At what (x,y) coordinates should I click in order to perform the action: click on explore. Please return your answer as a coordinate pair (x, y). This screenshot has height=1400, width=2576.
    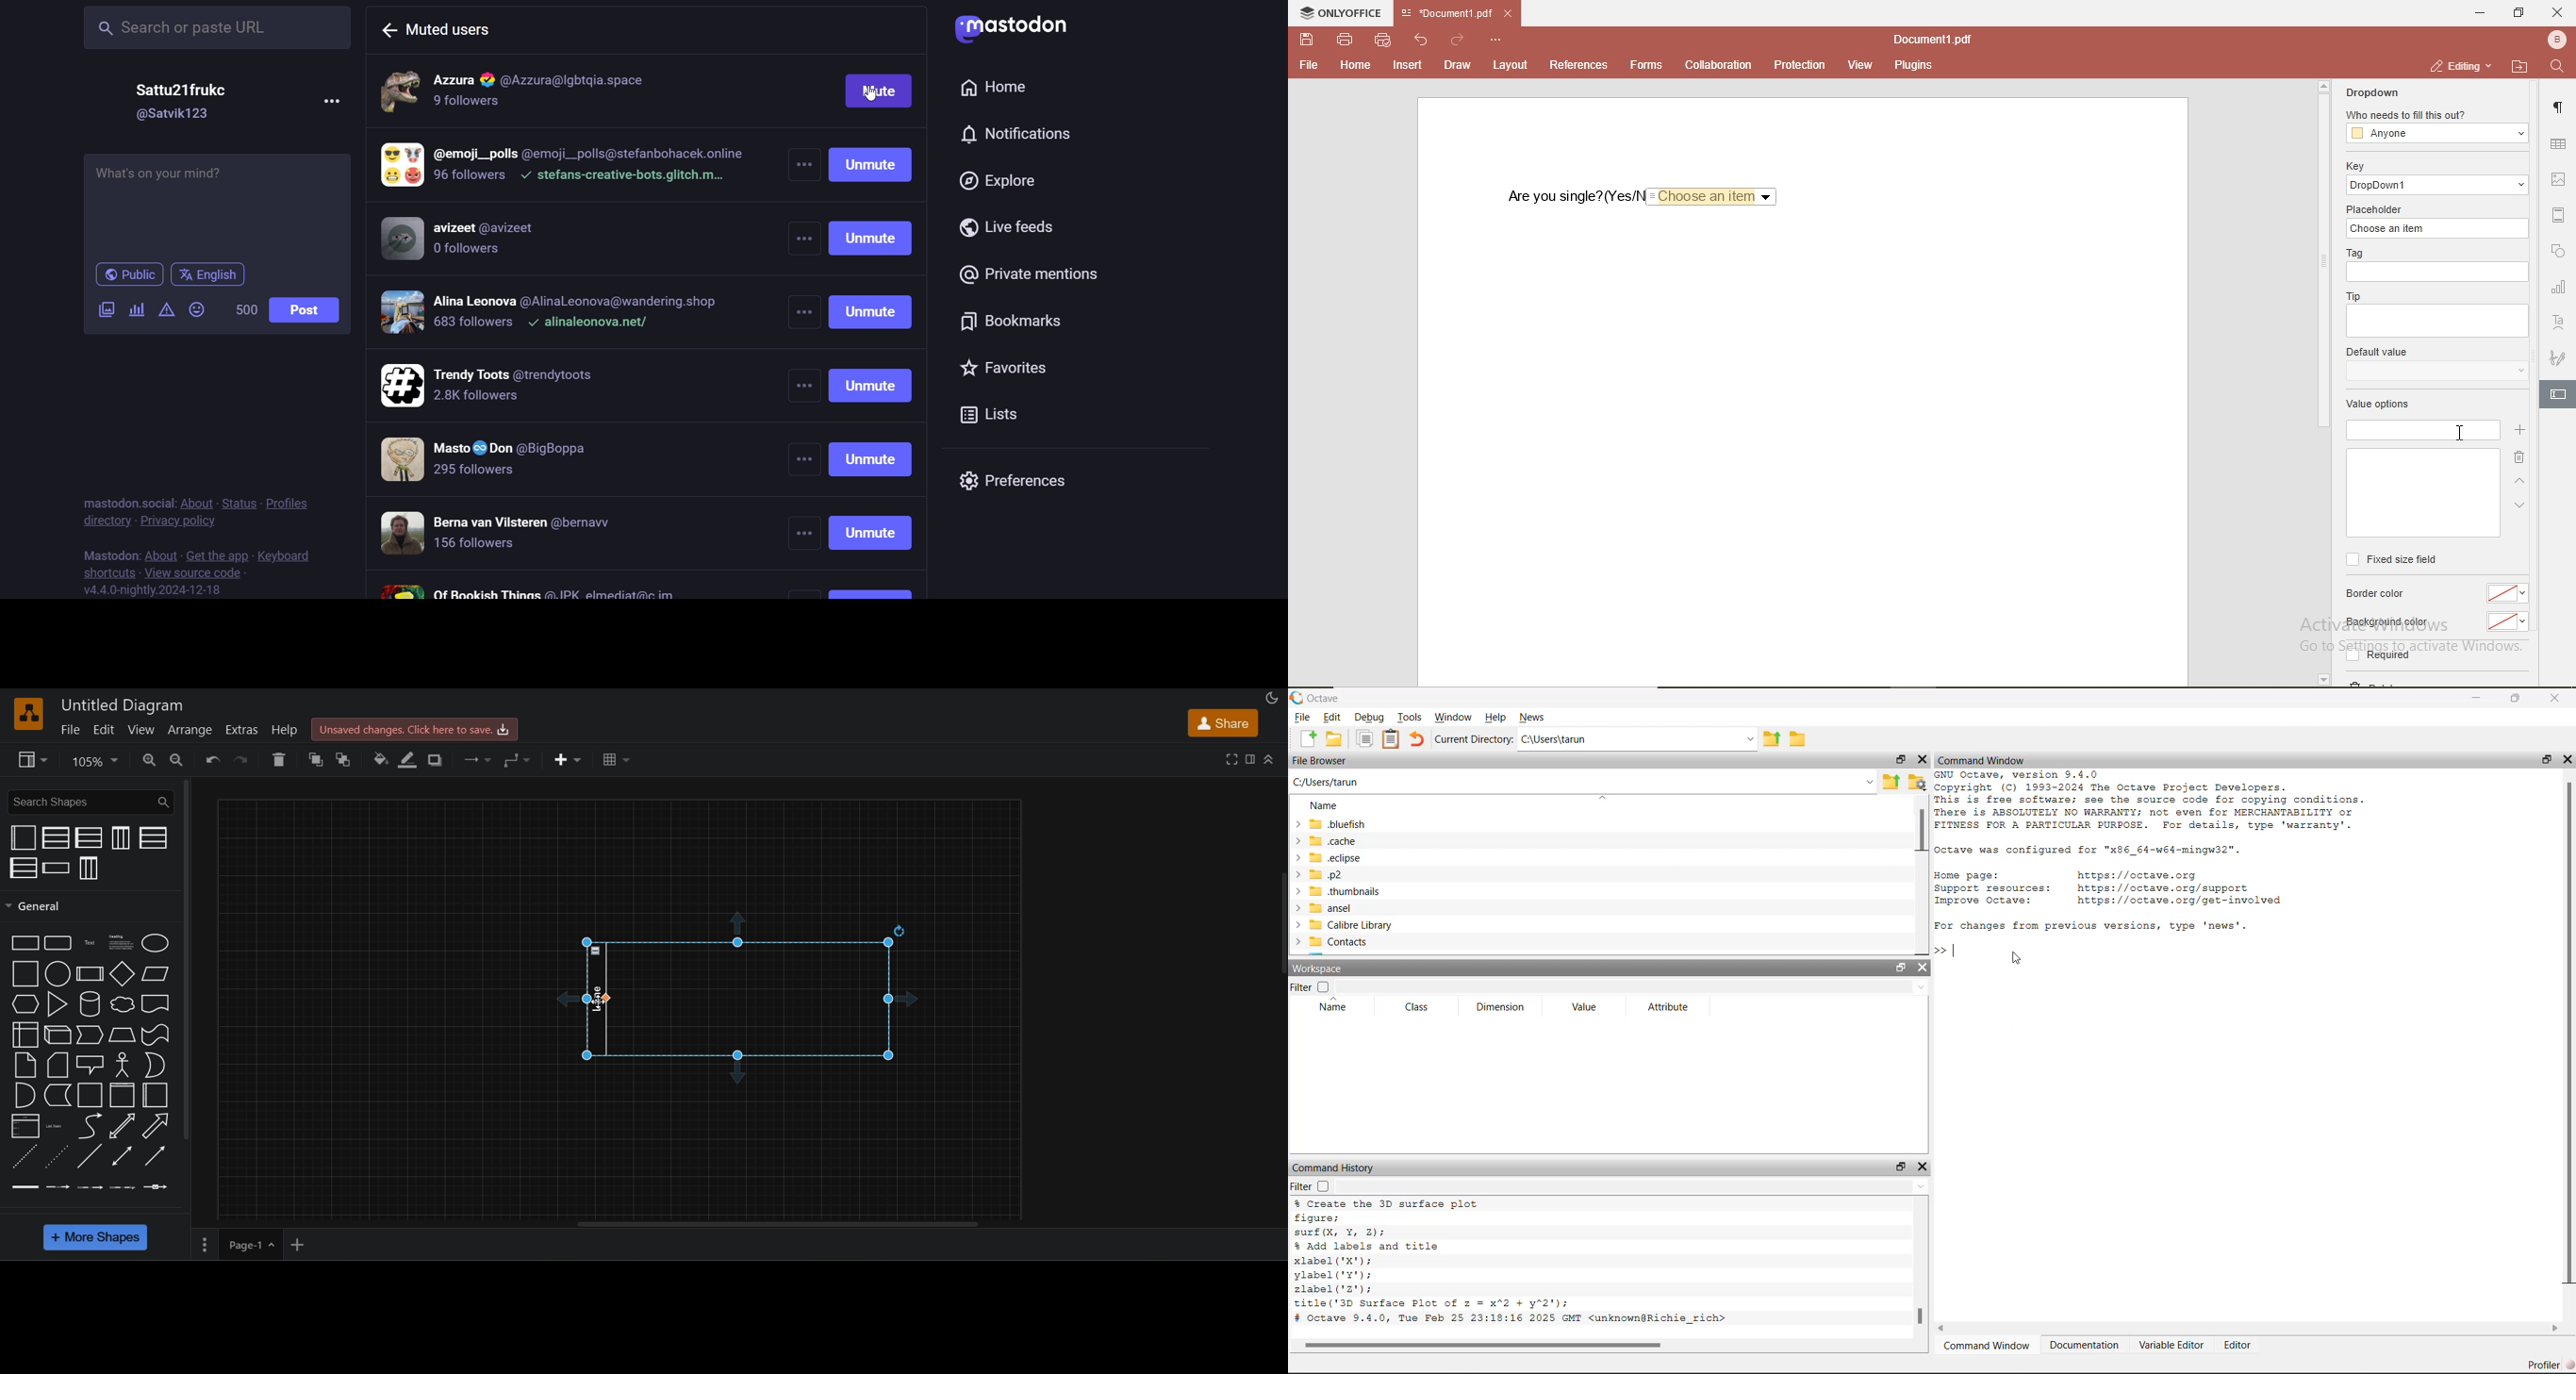
    Looking at the image, I should click on (999, 182).